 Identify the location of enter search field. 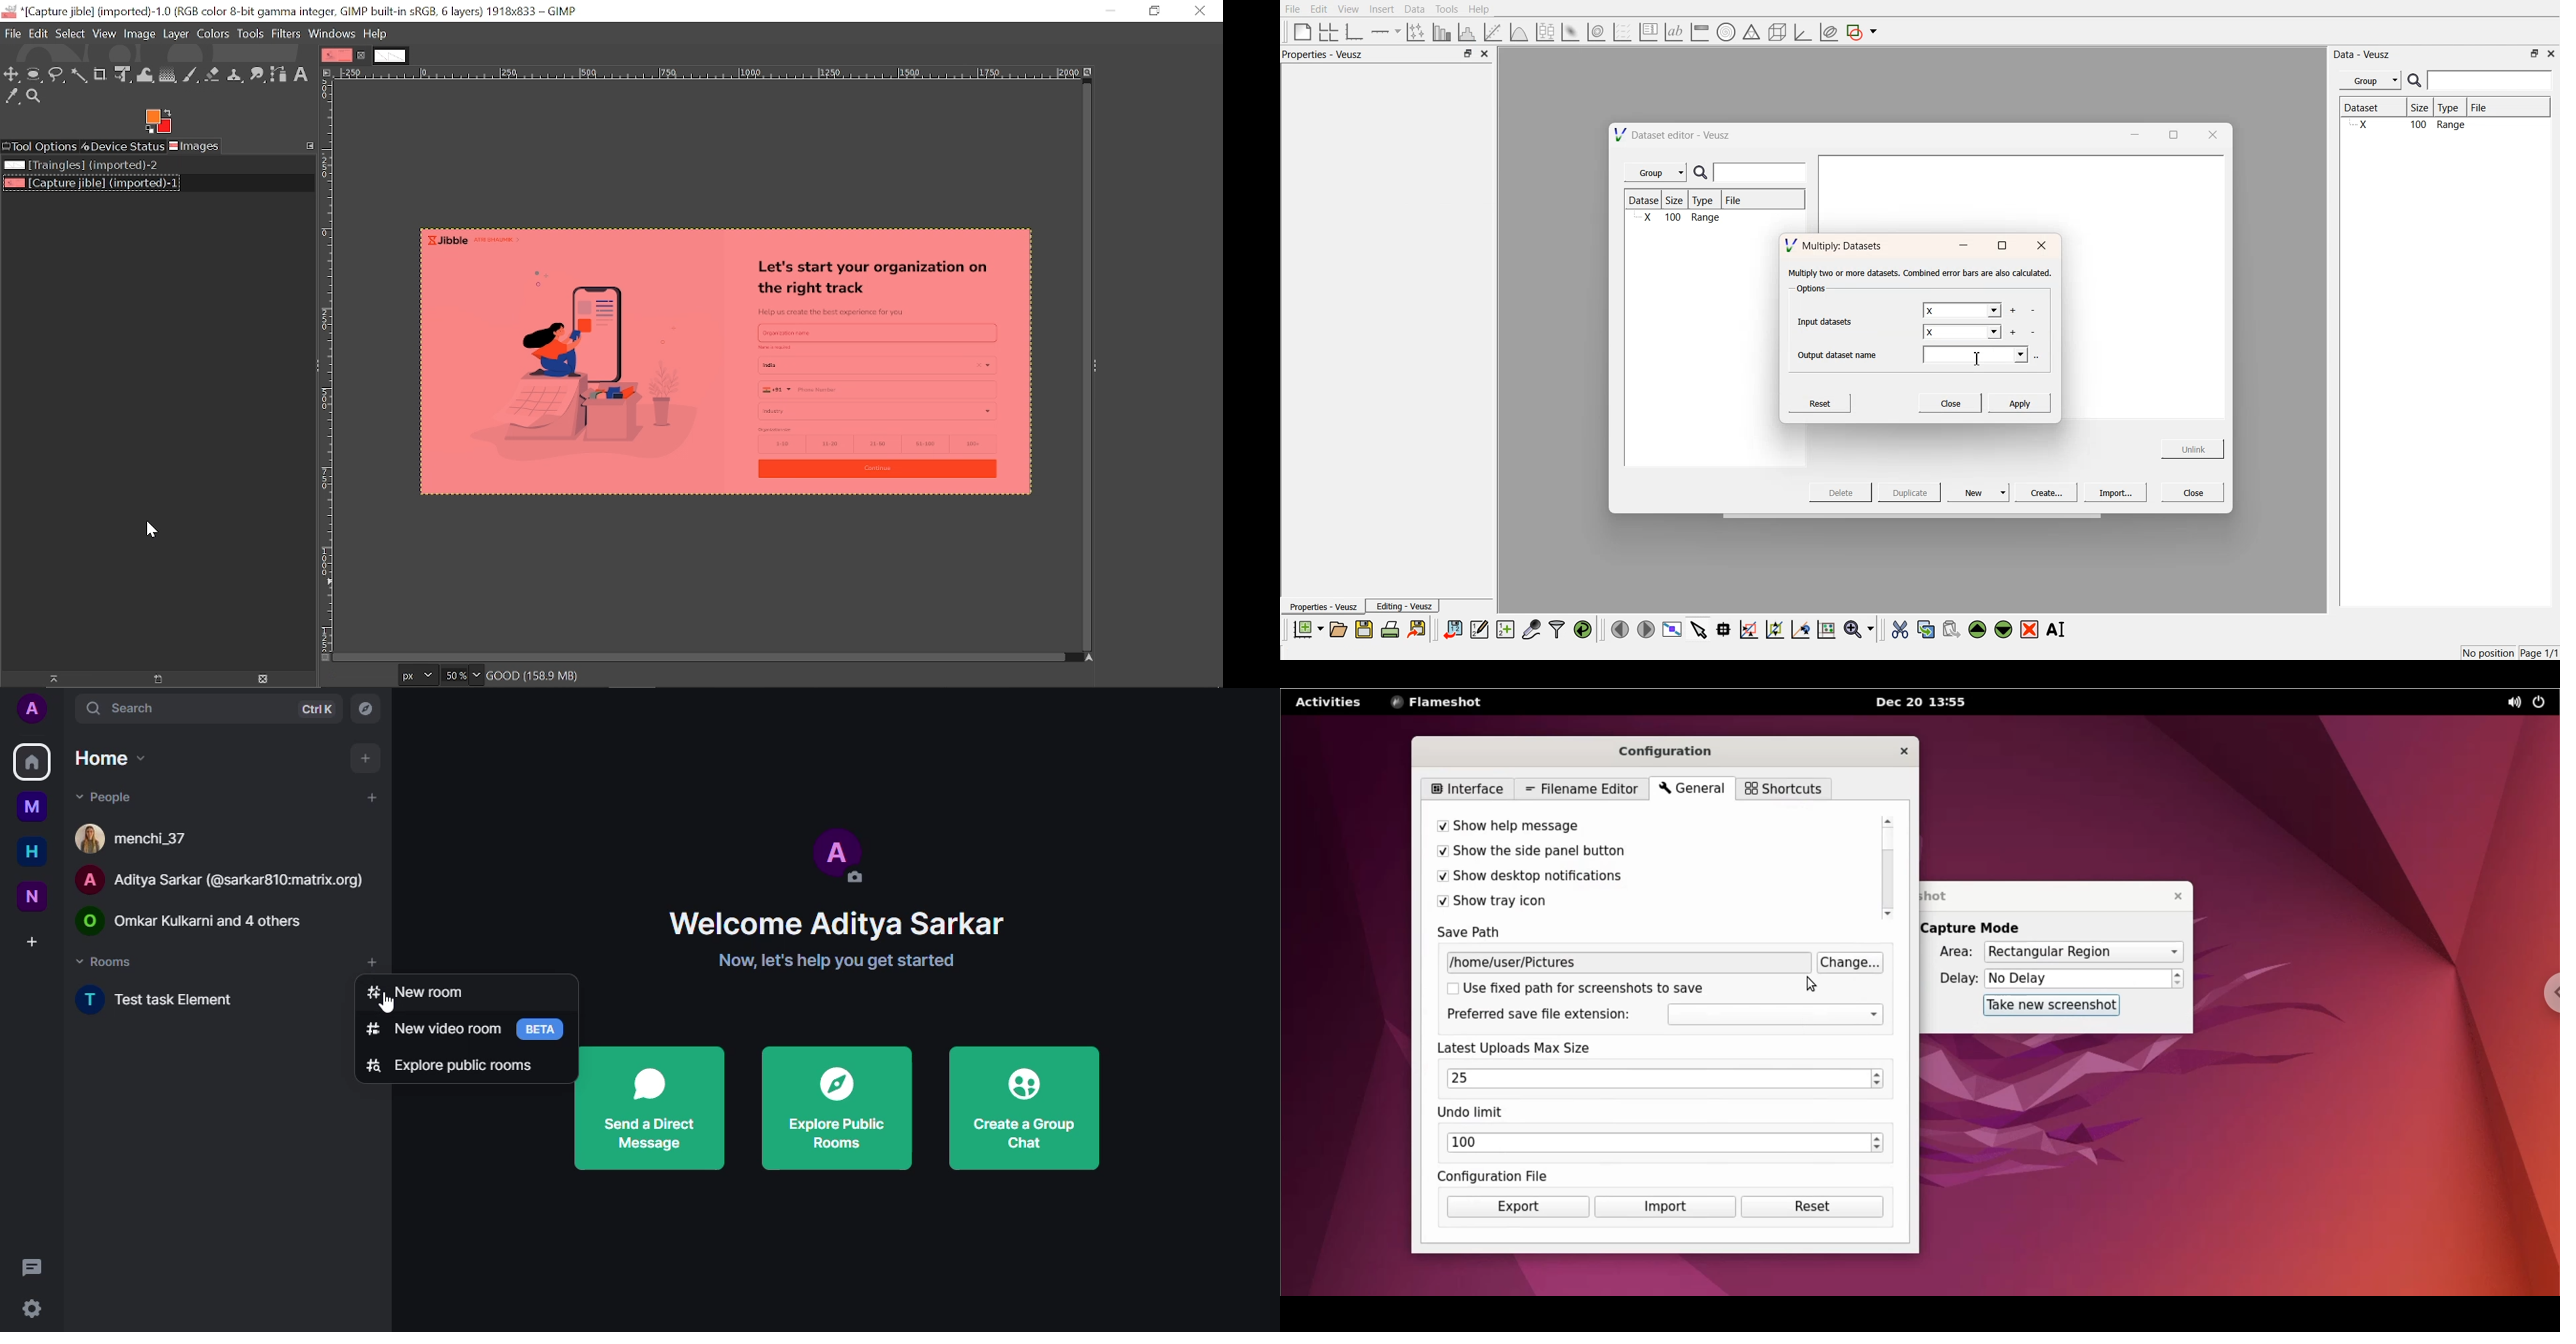
(2491, 81).